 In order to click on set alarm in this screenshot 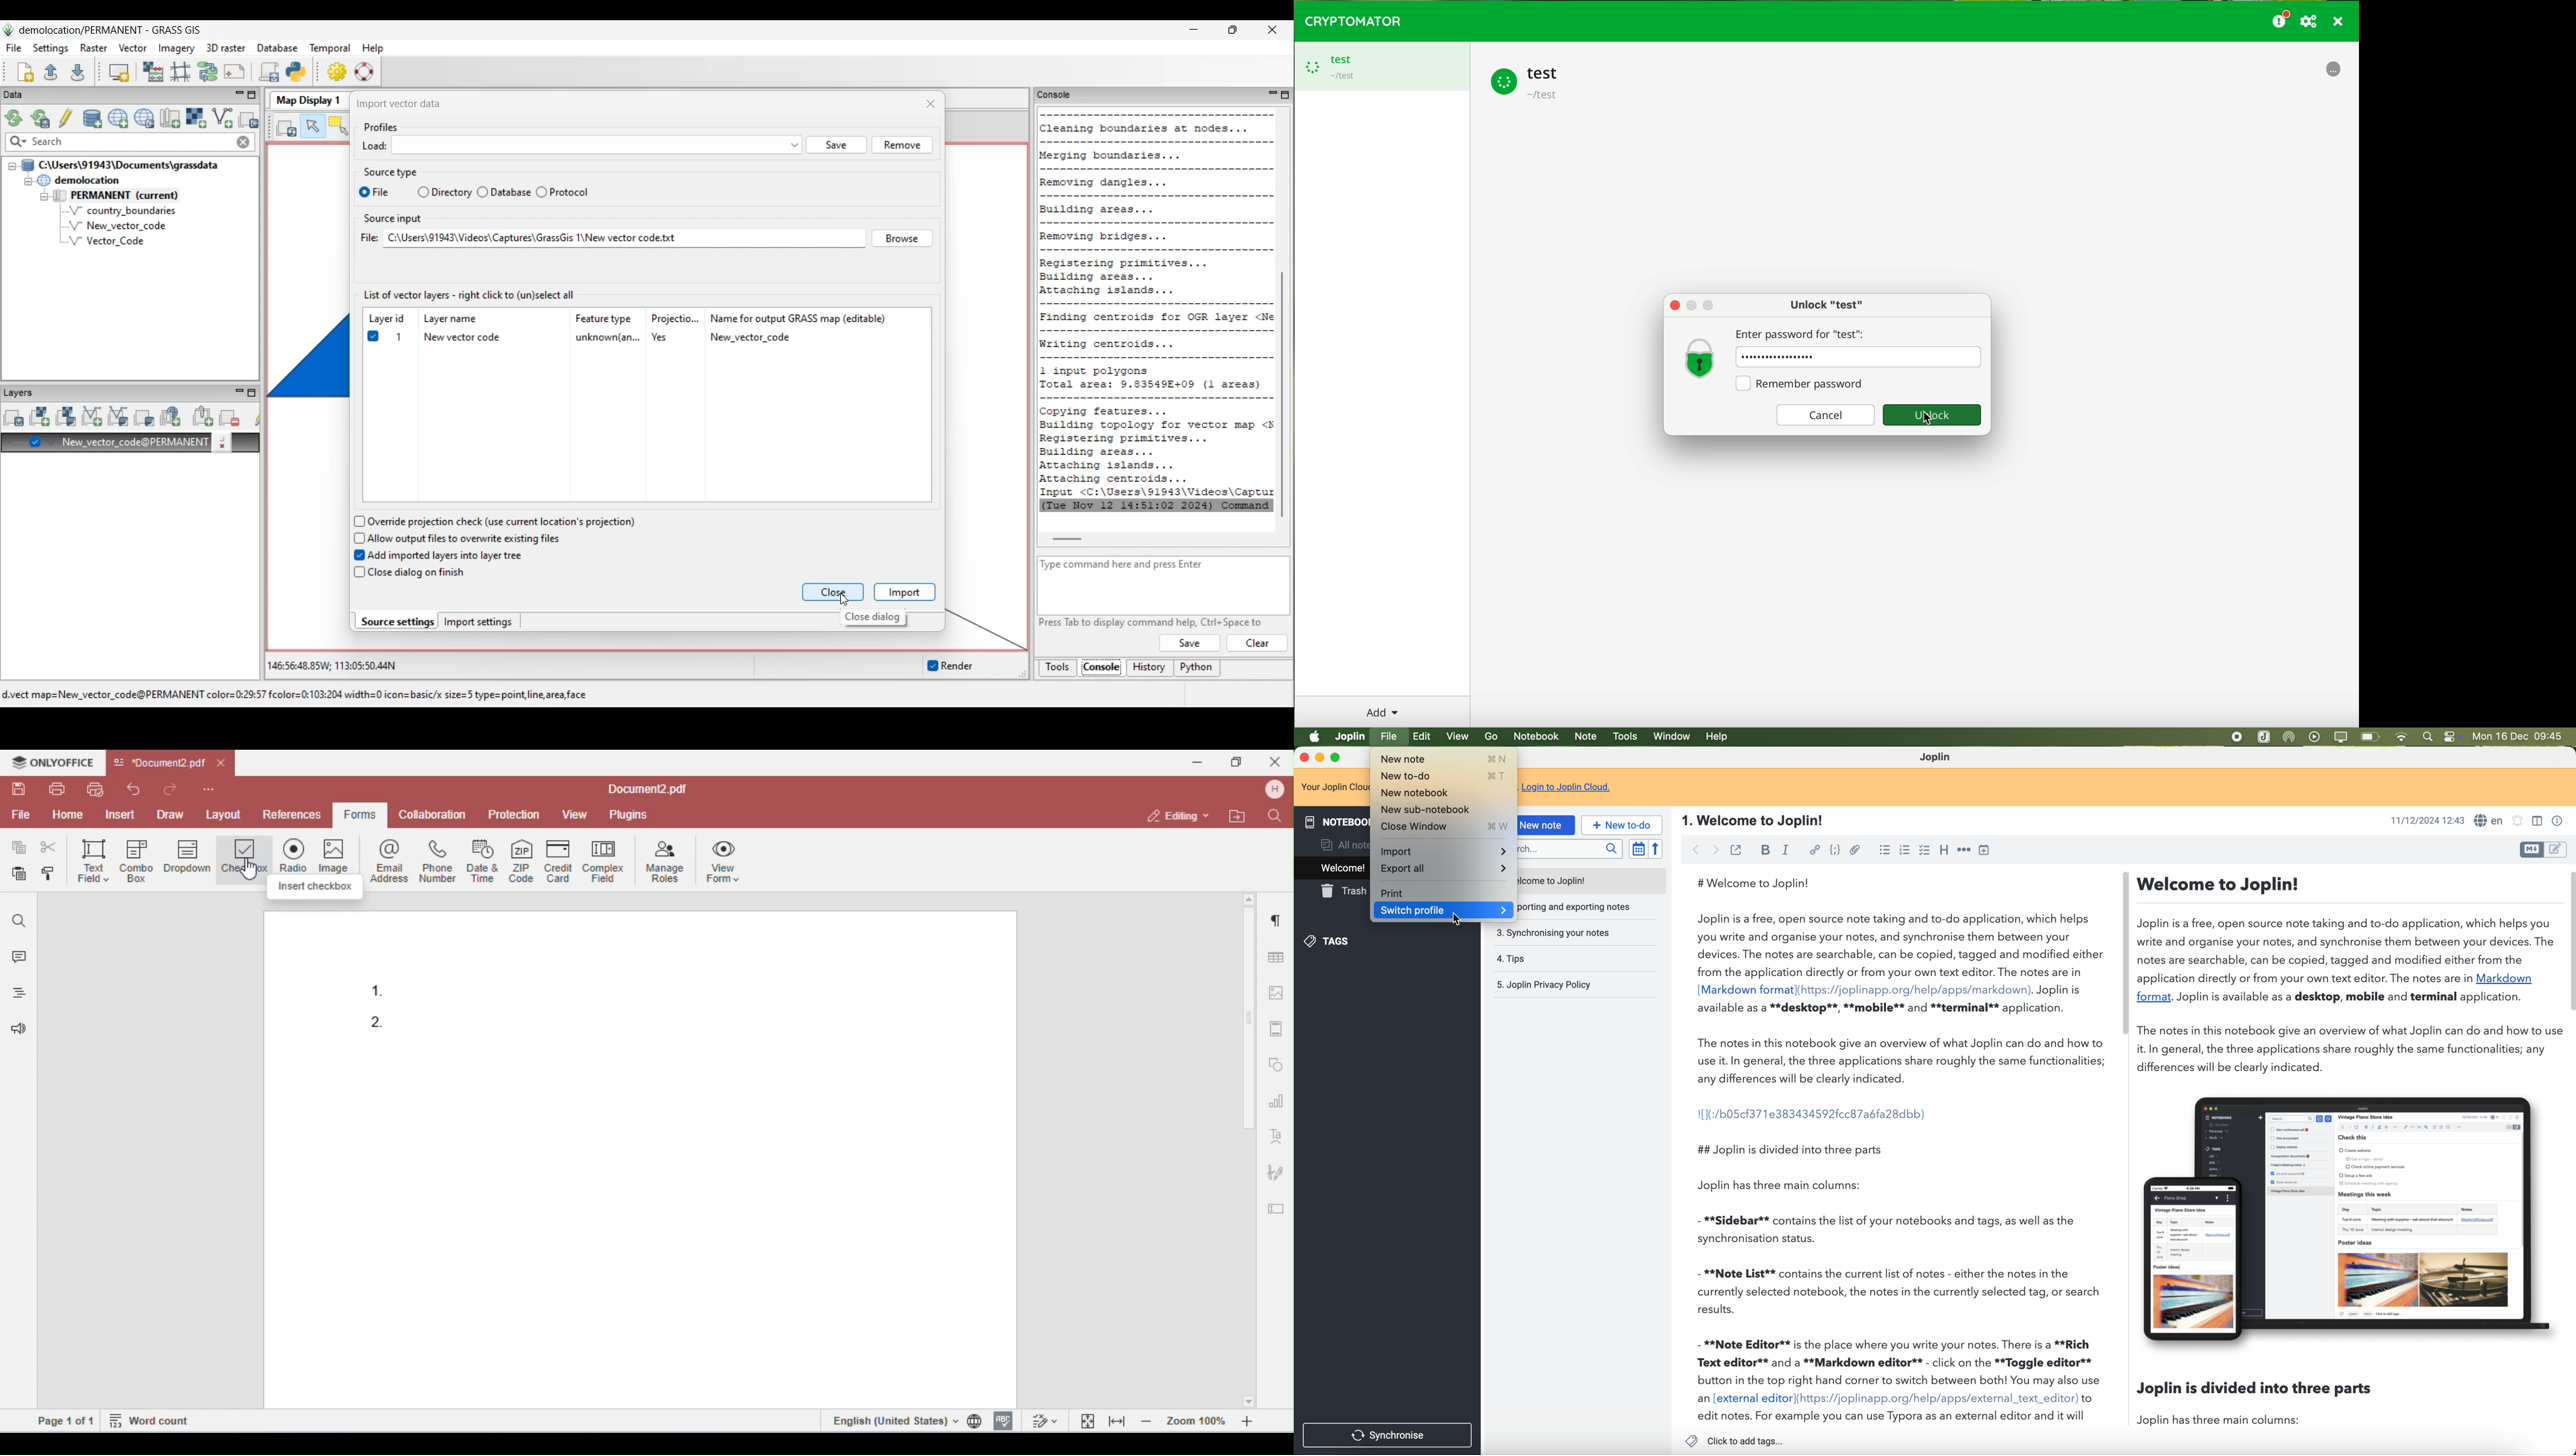, I will do `click(2518, 823)`.